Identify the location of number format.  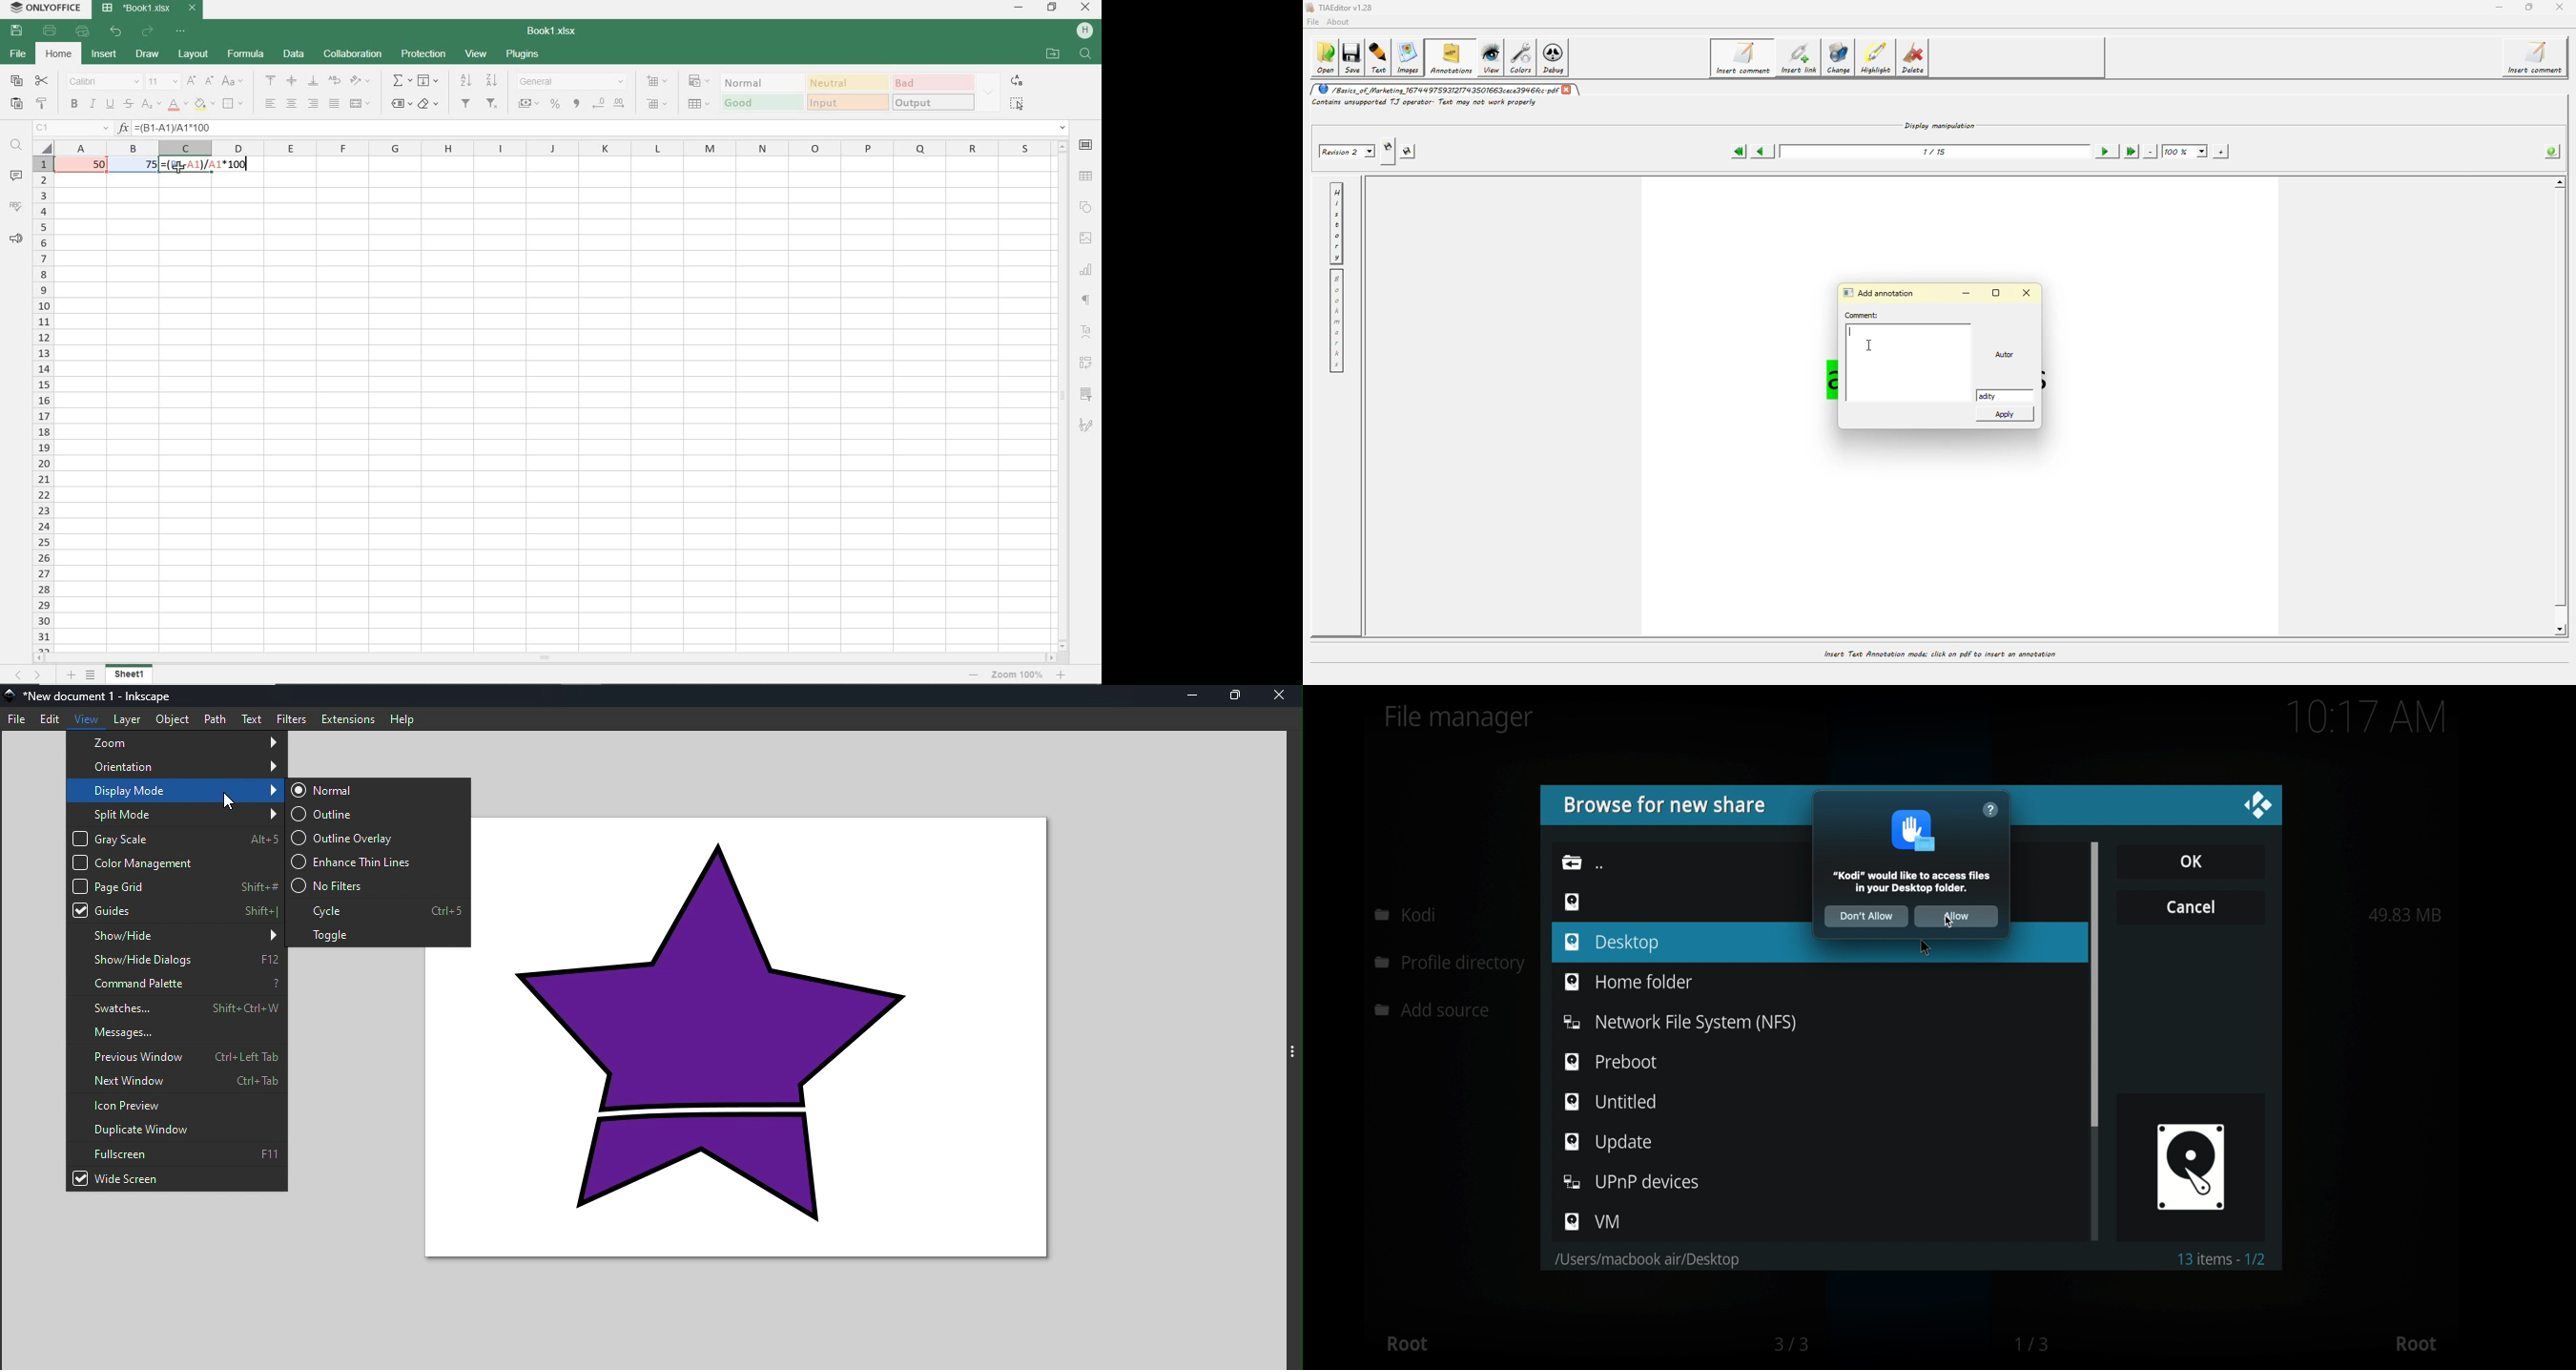
(571, 80).